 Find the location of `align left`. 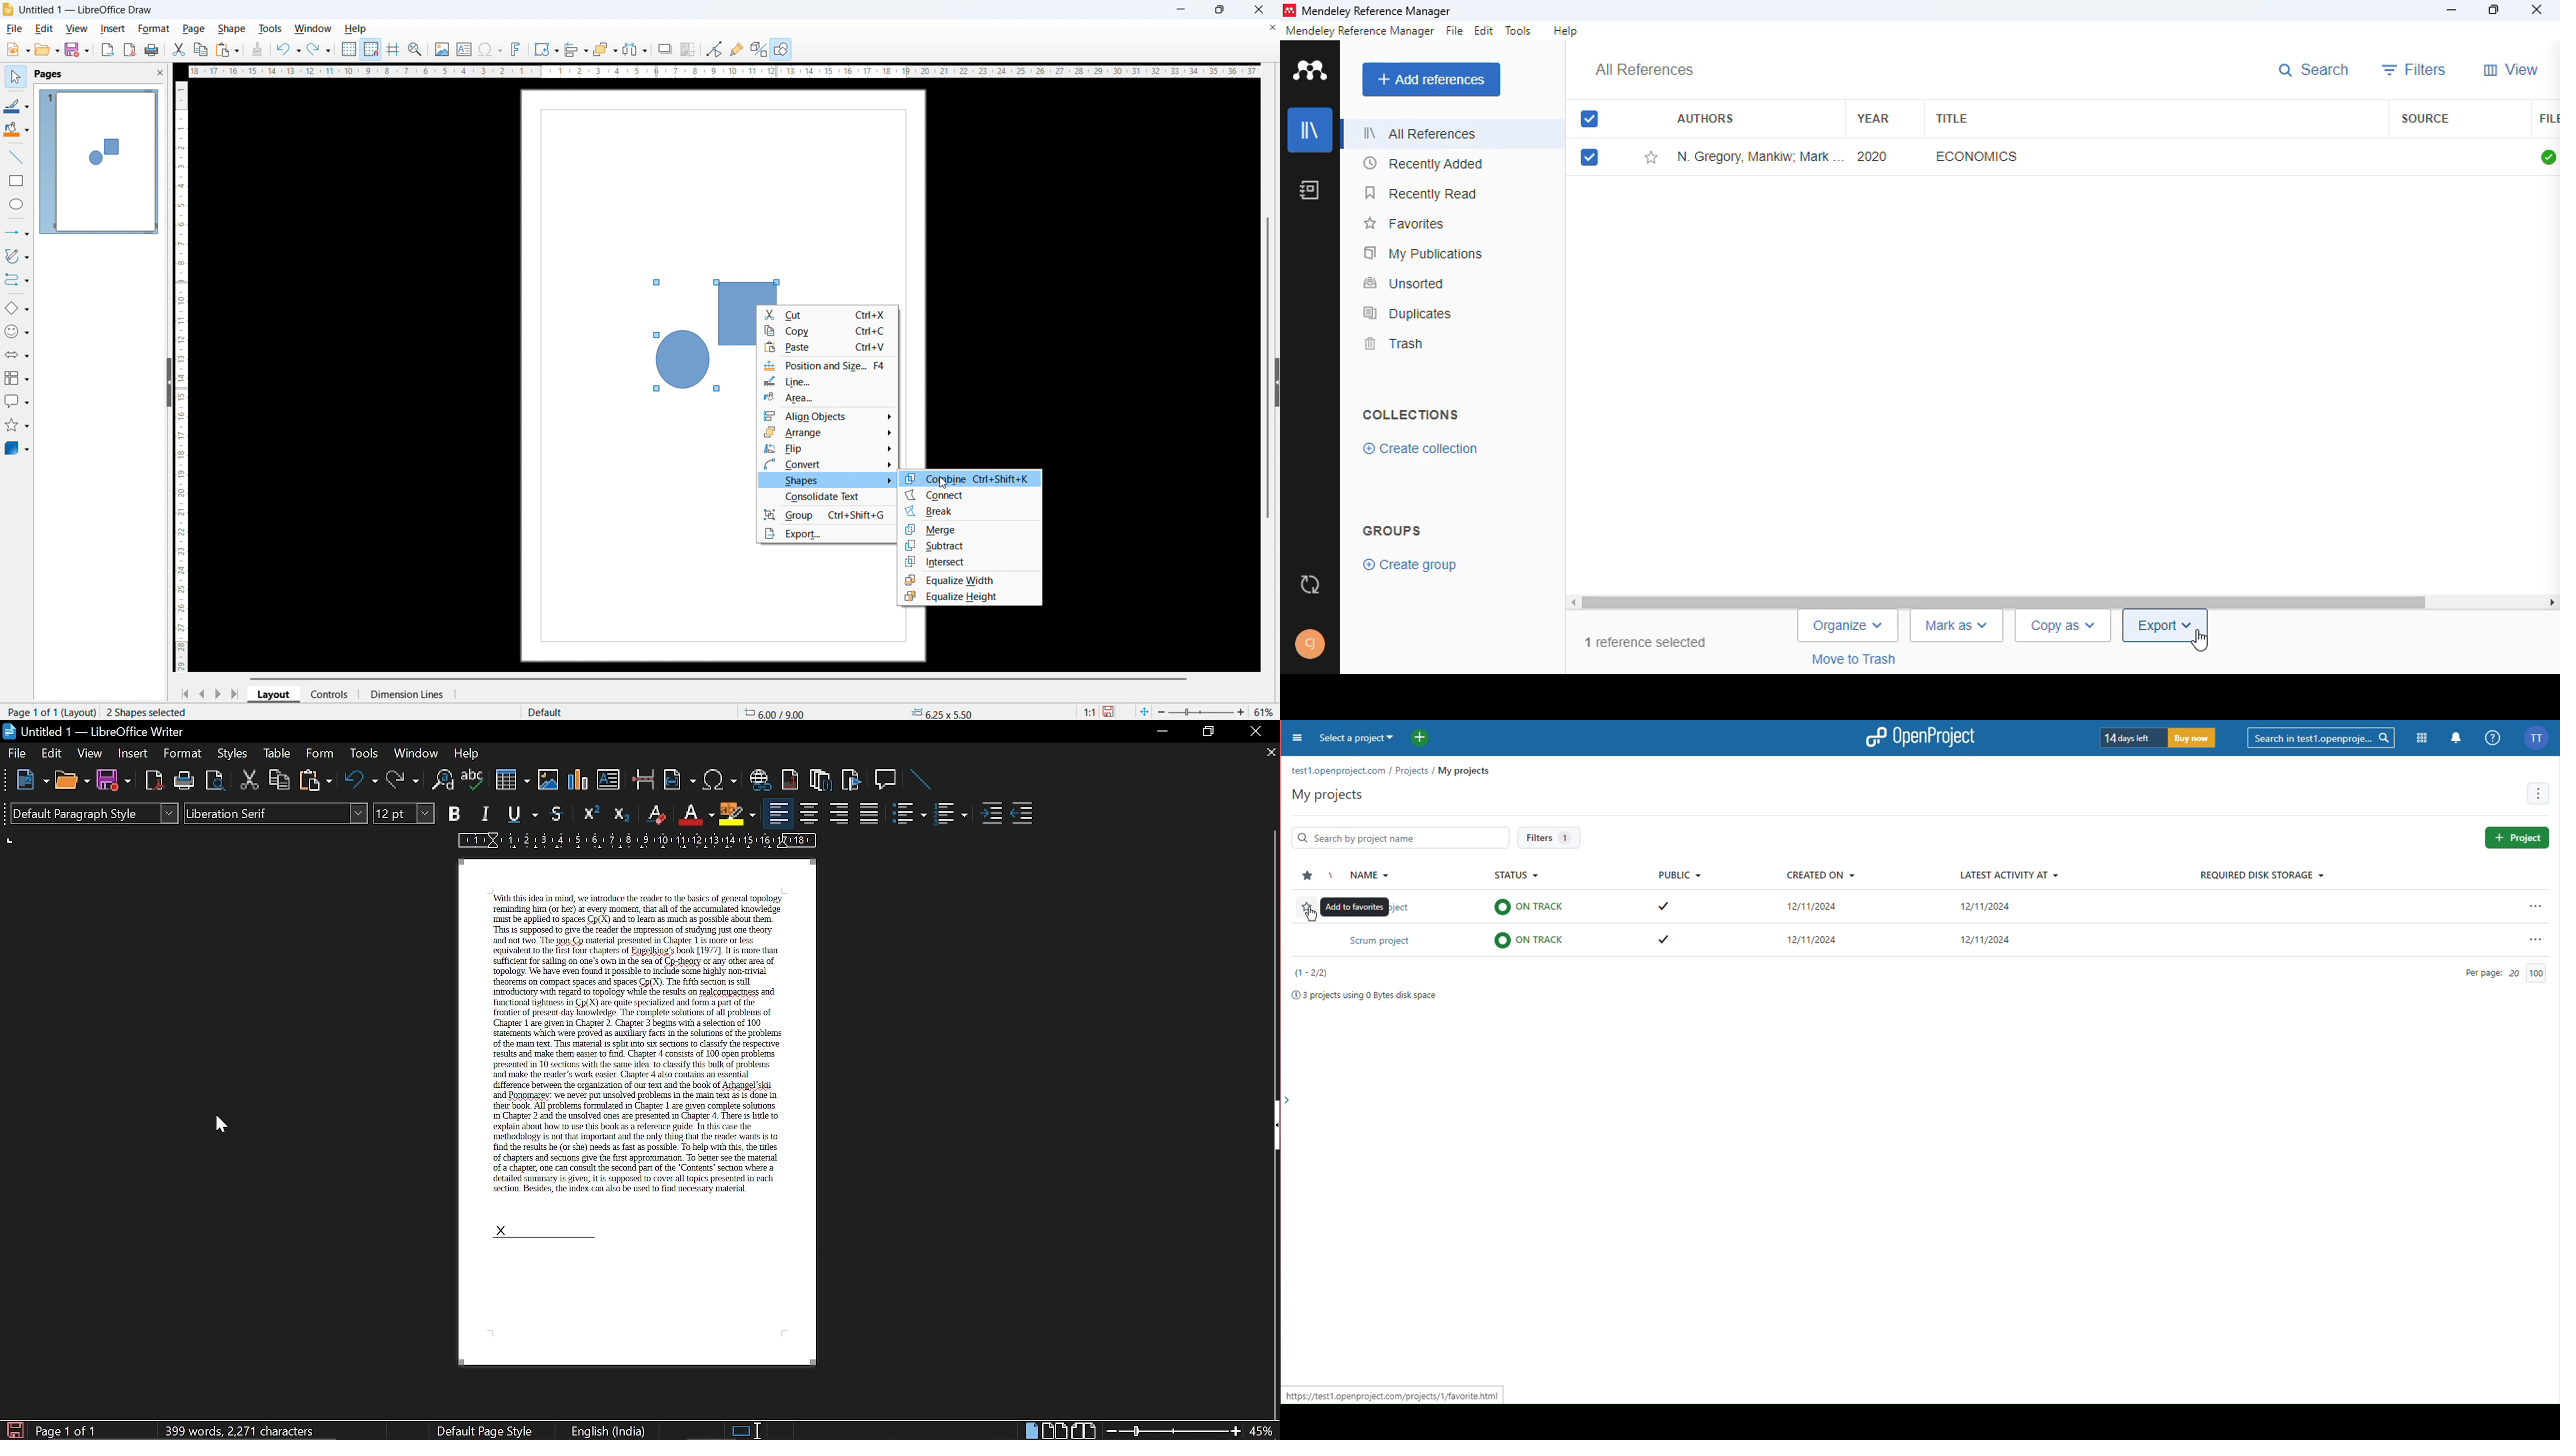

align left is located at coordinates (779, 812).